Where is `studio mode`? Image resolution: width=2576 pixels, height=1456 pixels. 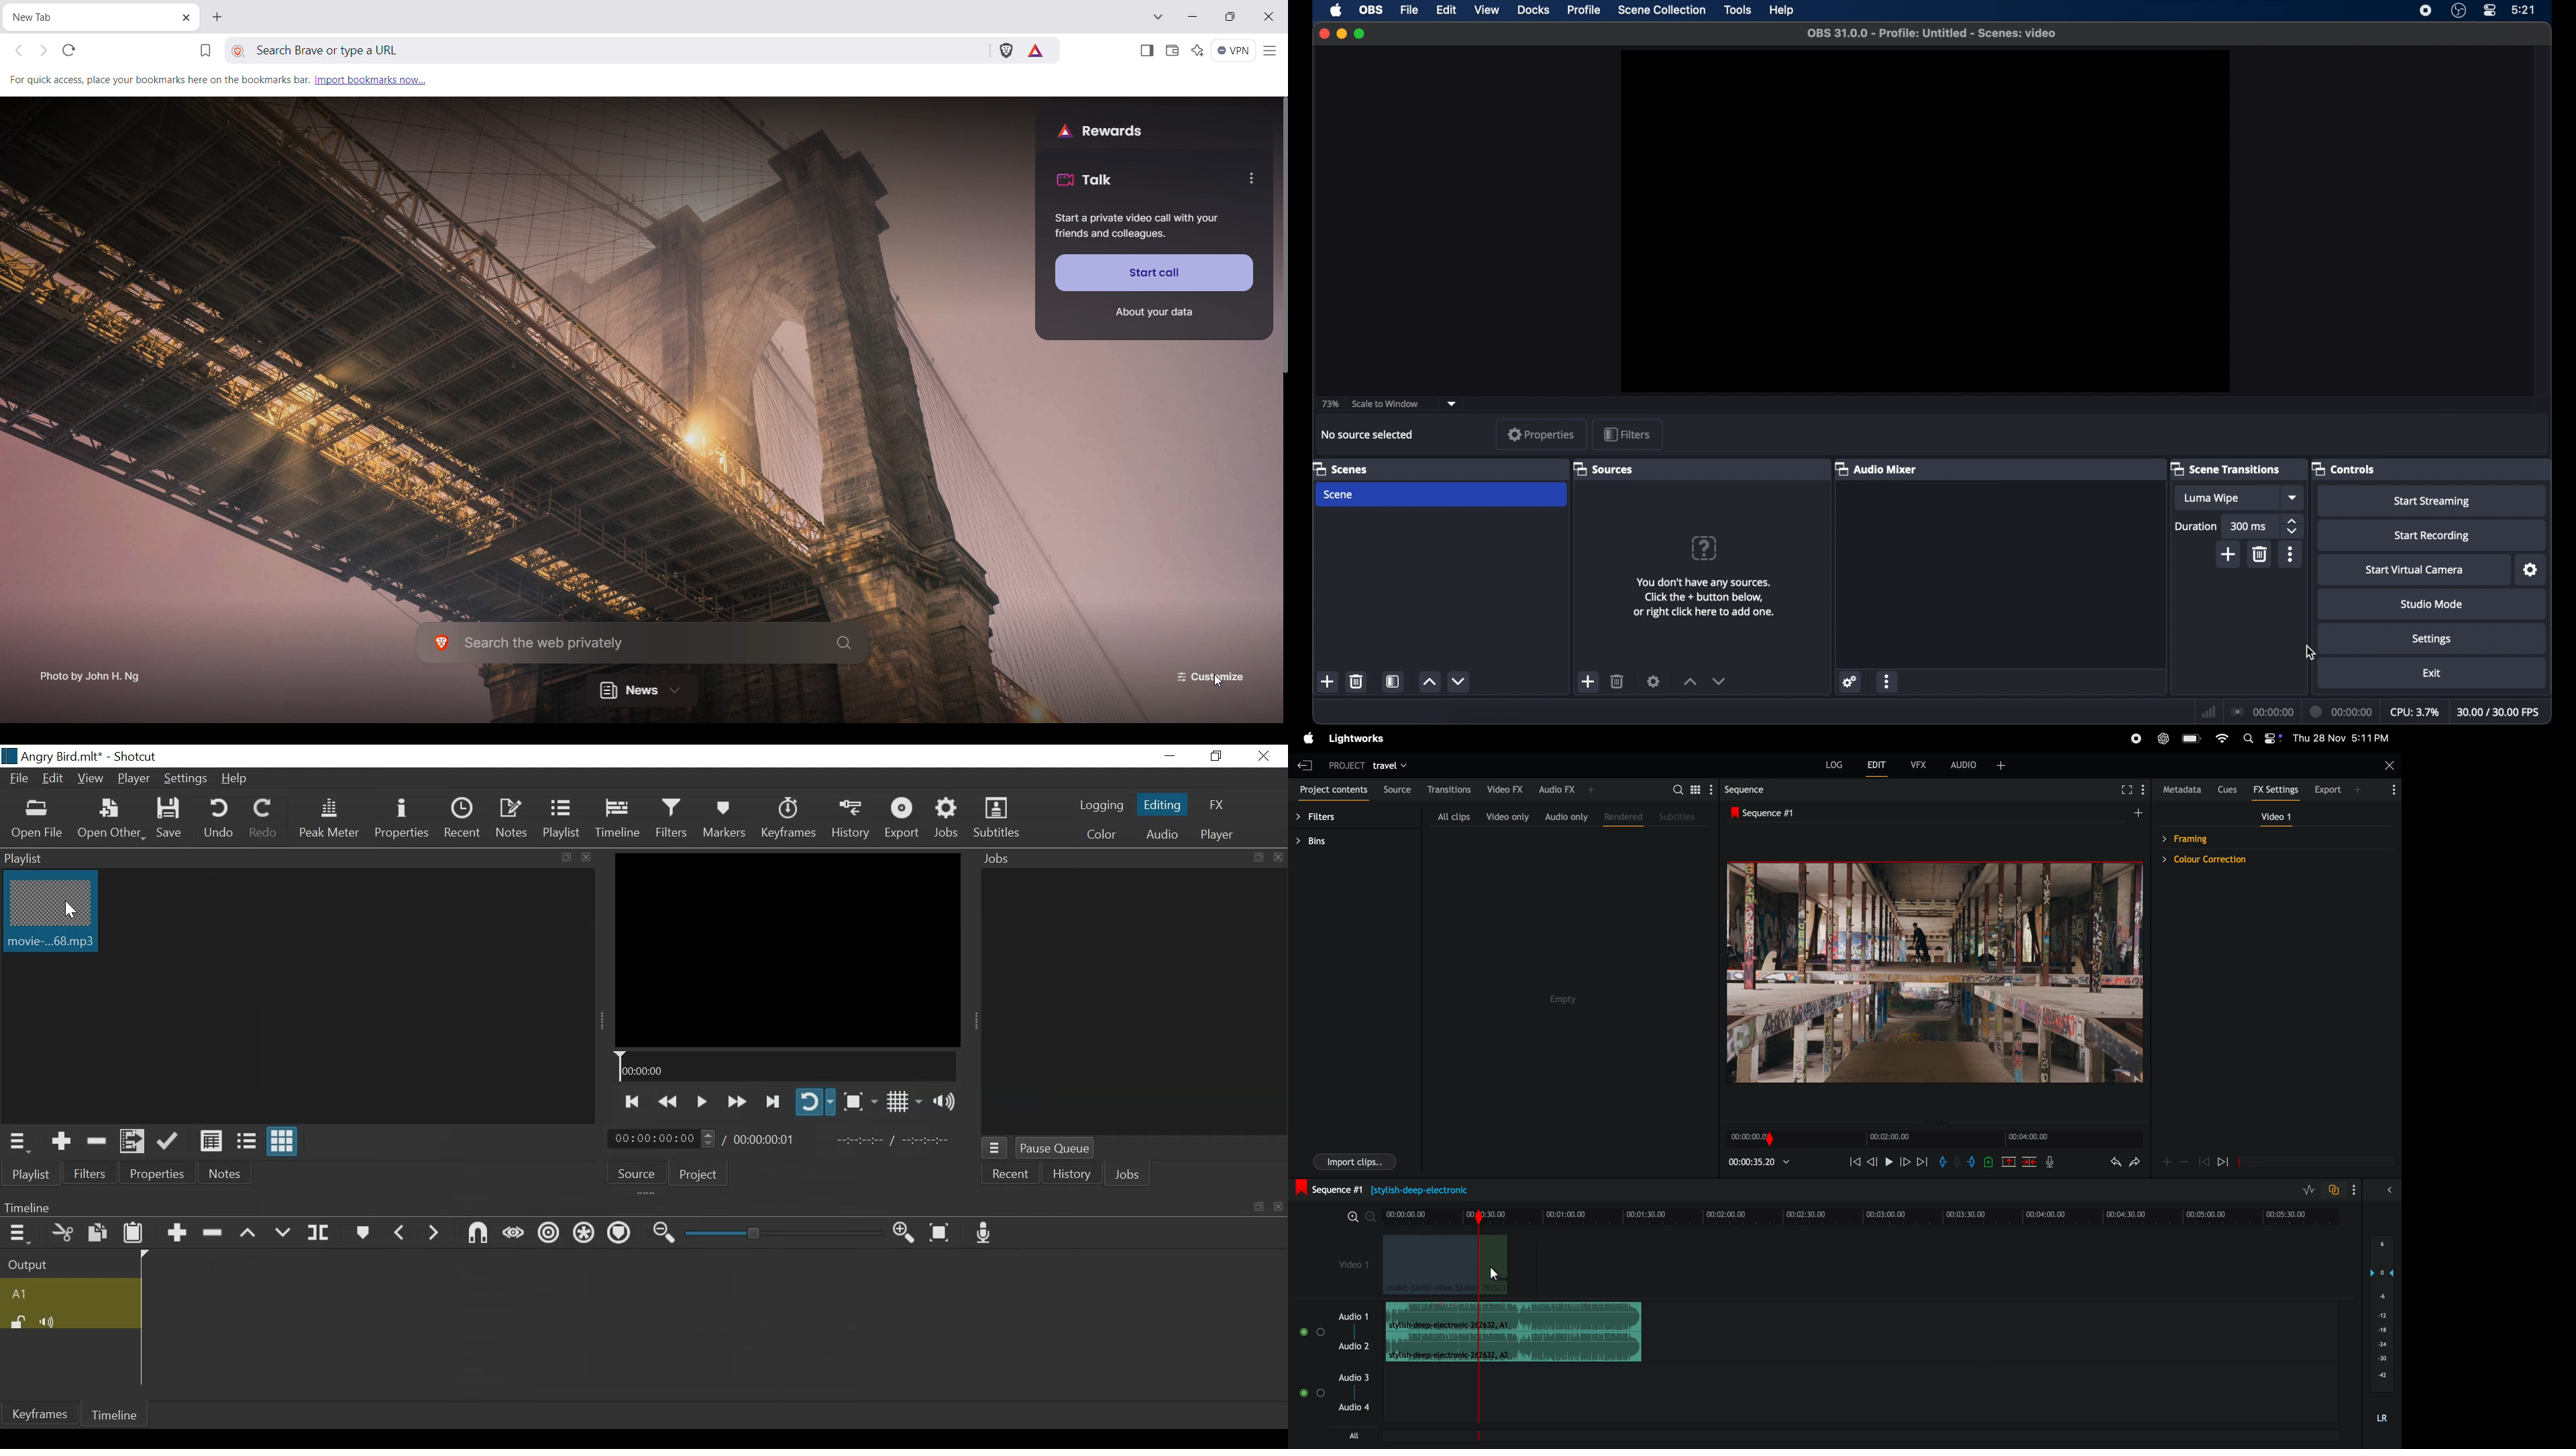
studio mode is located at coordinates (2432, 606).